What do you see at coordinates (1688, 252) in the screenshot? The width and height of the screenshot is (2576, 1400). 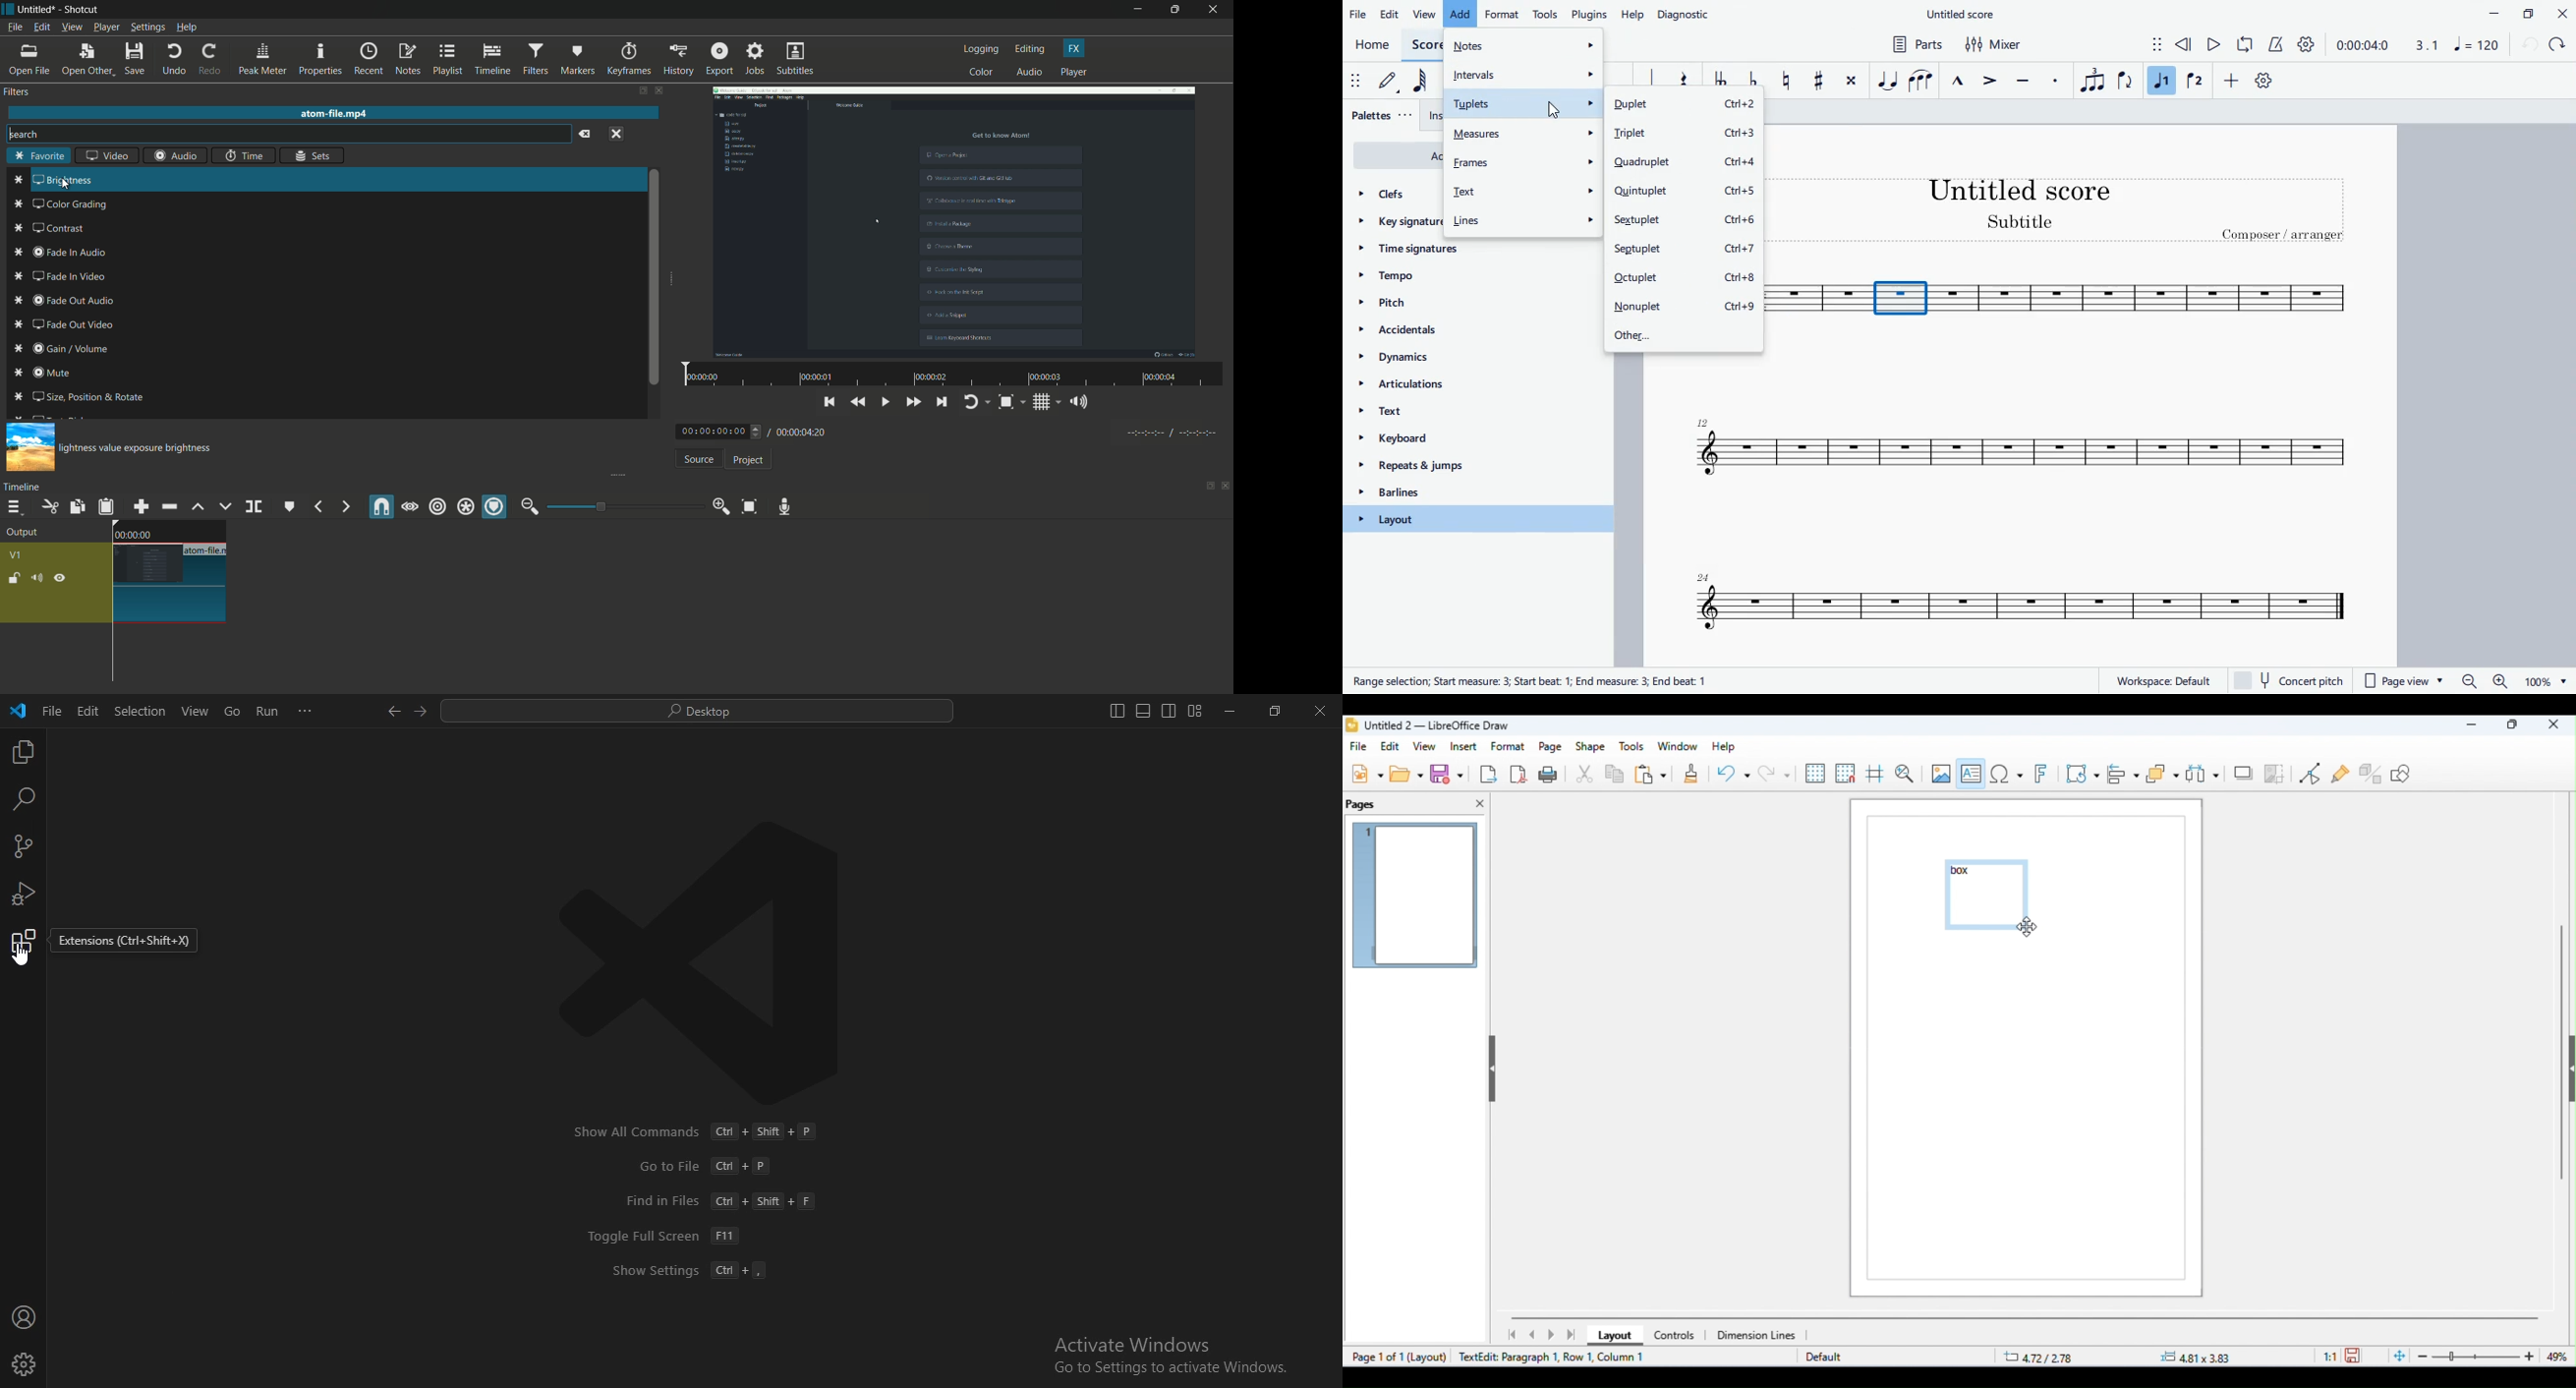 I see `septuplet` at bounding box center [1688, 252].